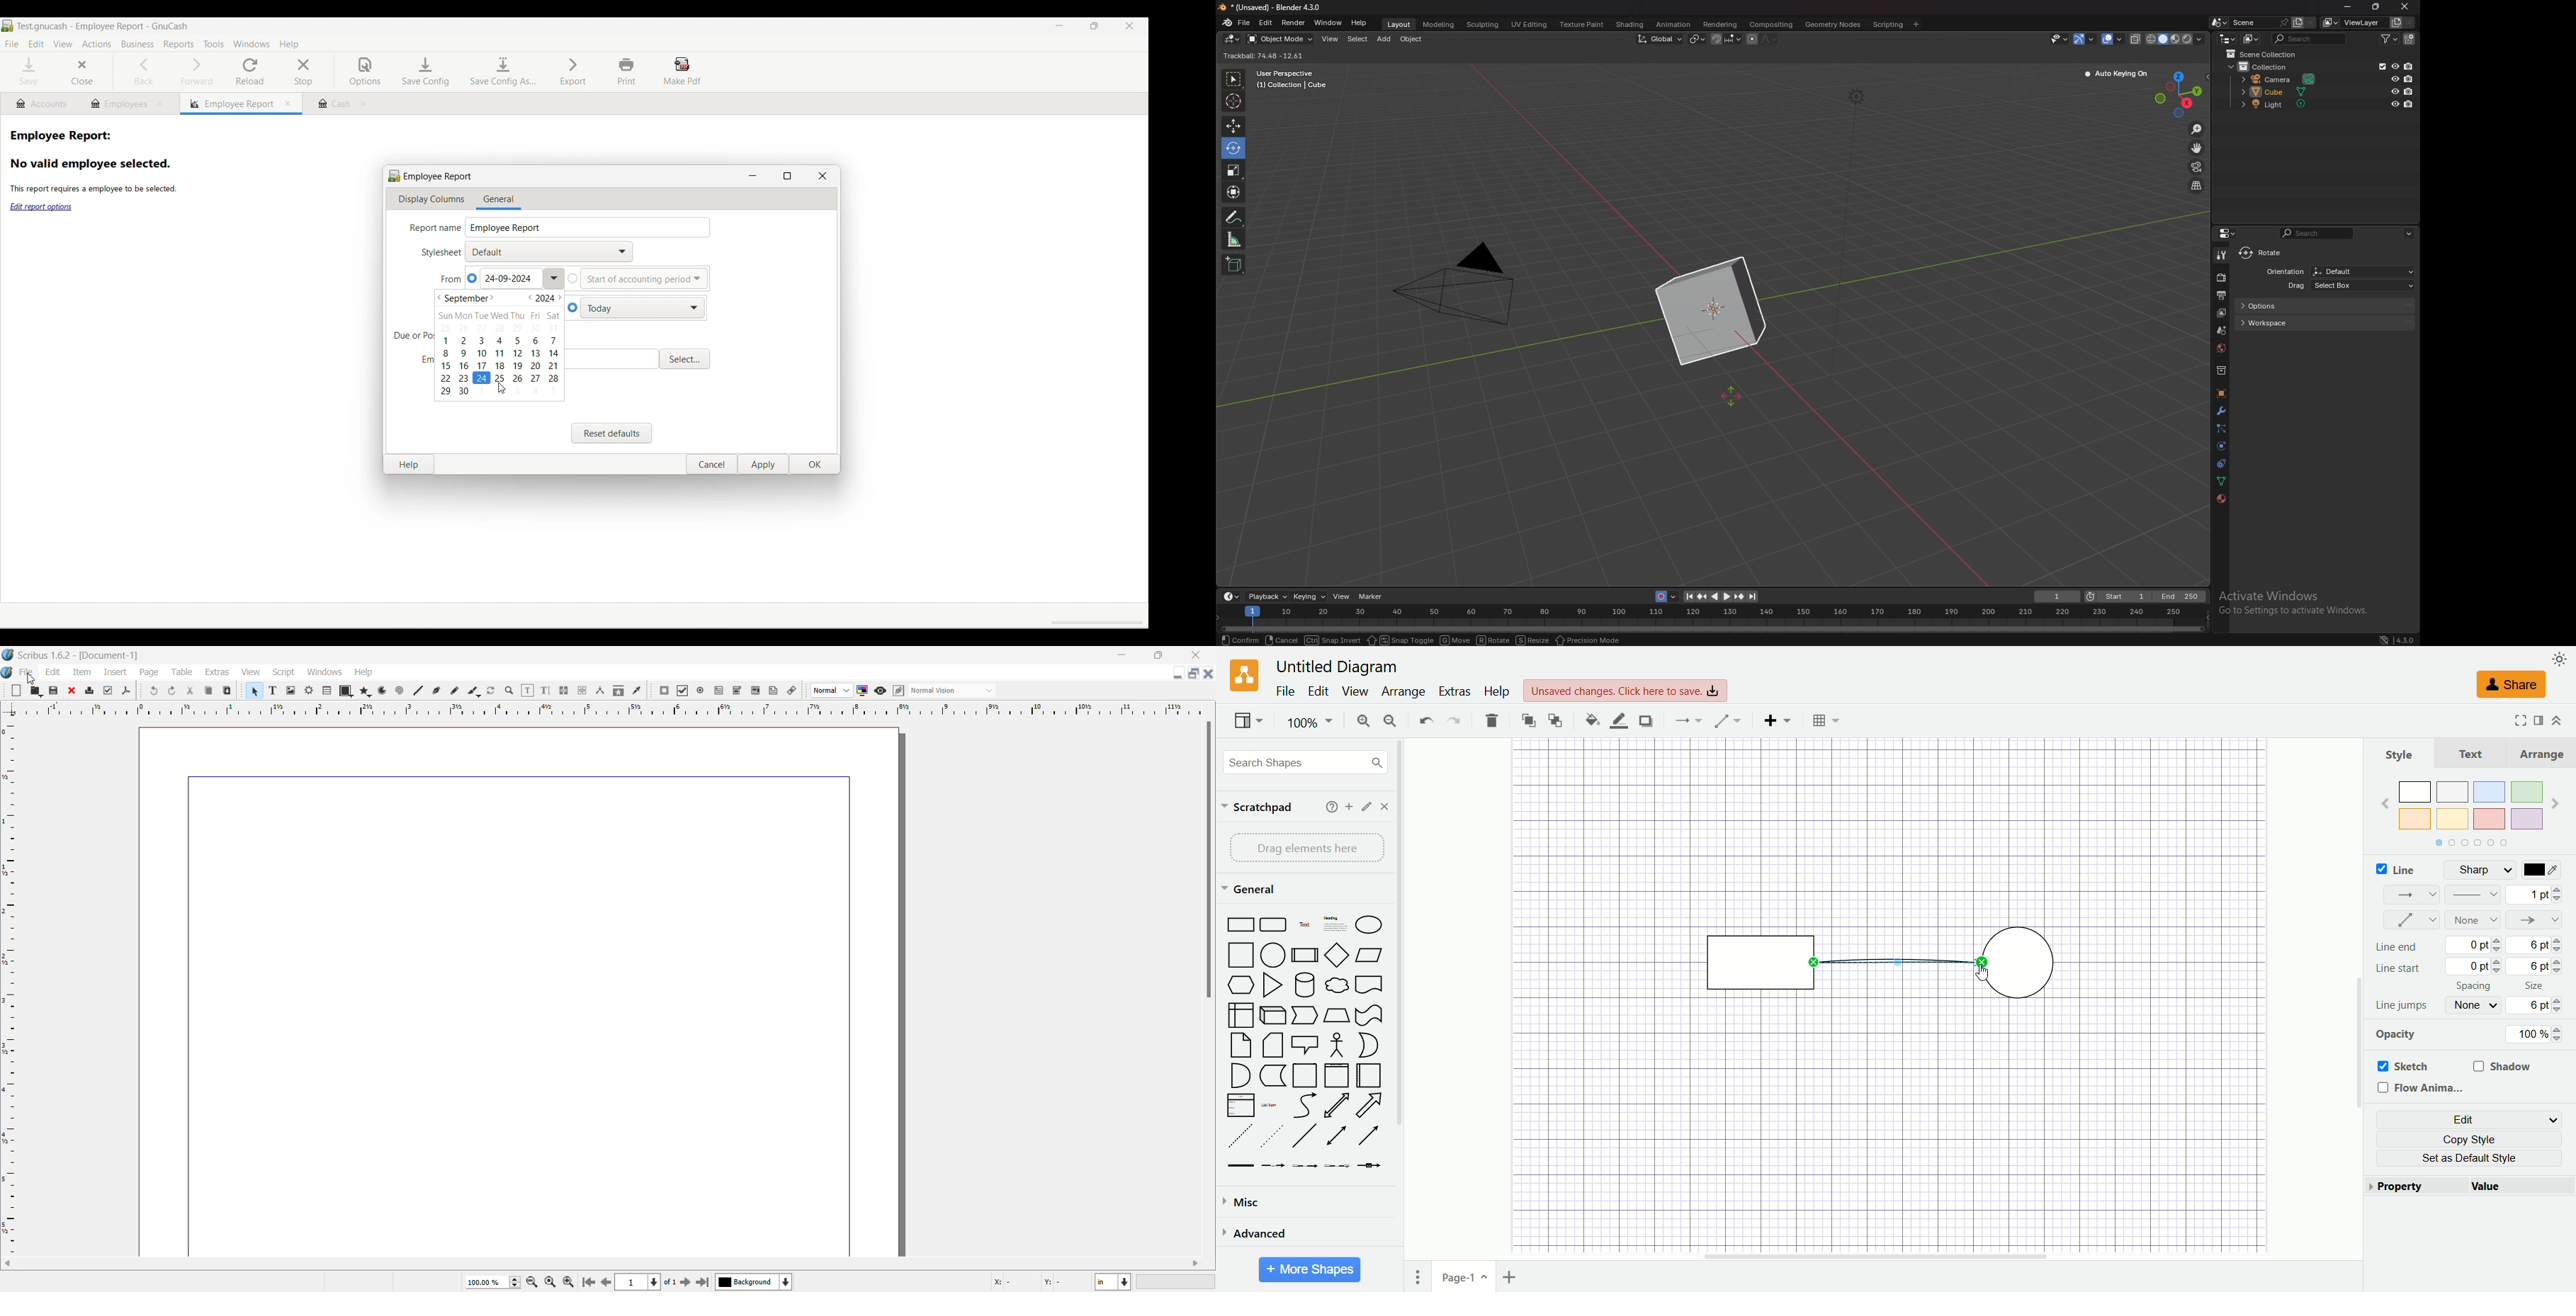 The image size is (2576, 1316). I want to click on arrange, so click(2545, 754).